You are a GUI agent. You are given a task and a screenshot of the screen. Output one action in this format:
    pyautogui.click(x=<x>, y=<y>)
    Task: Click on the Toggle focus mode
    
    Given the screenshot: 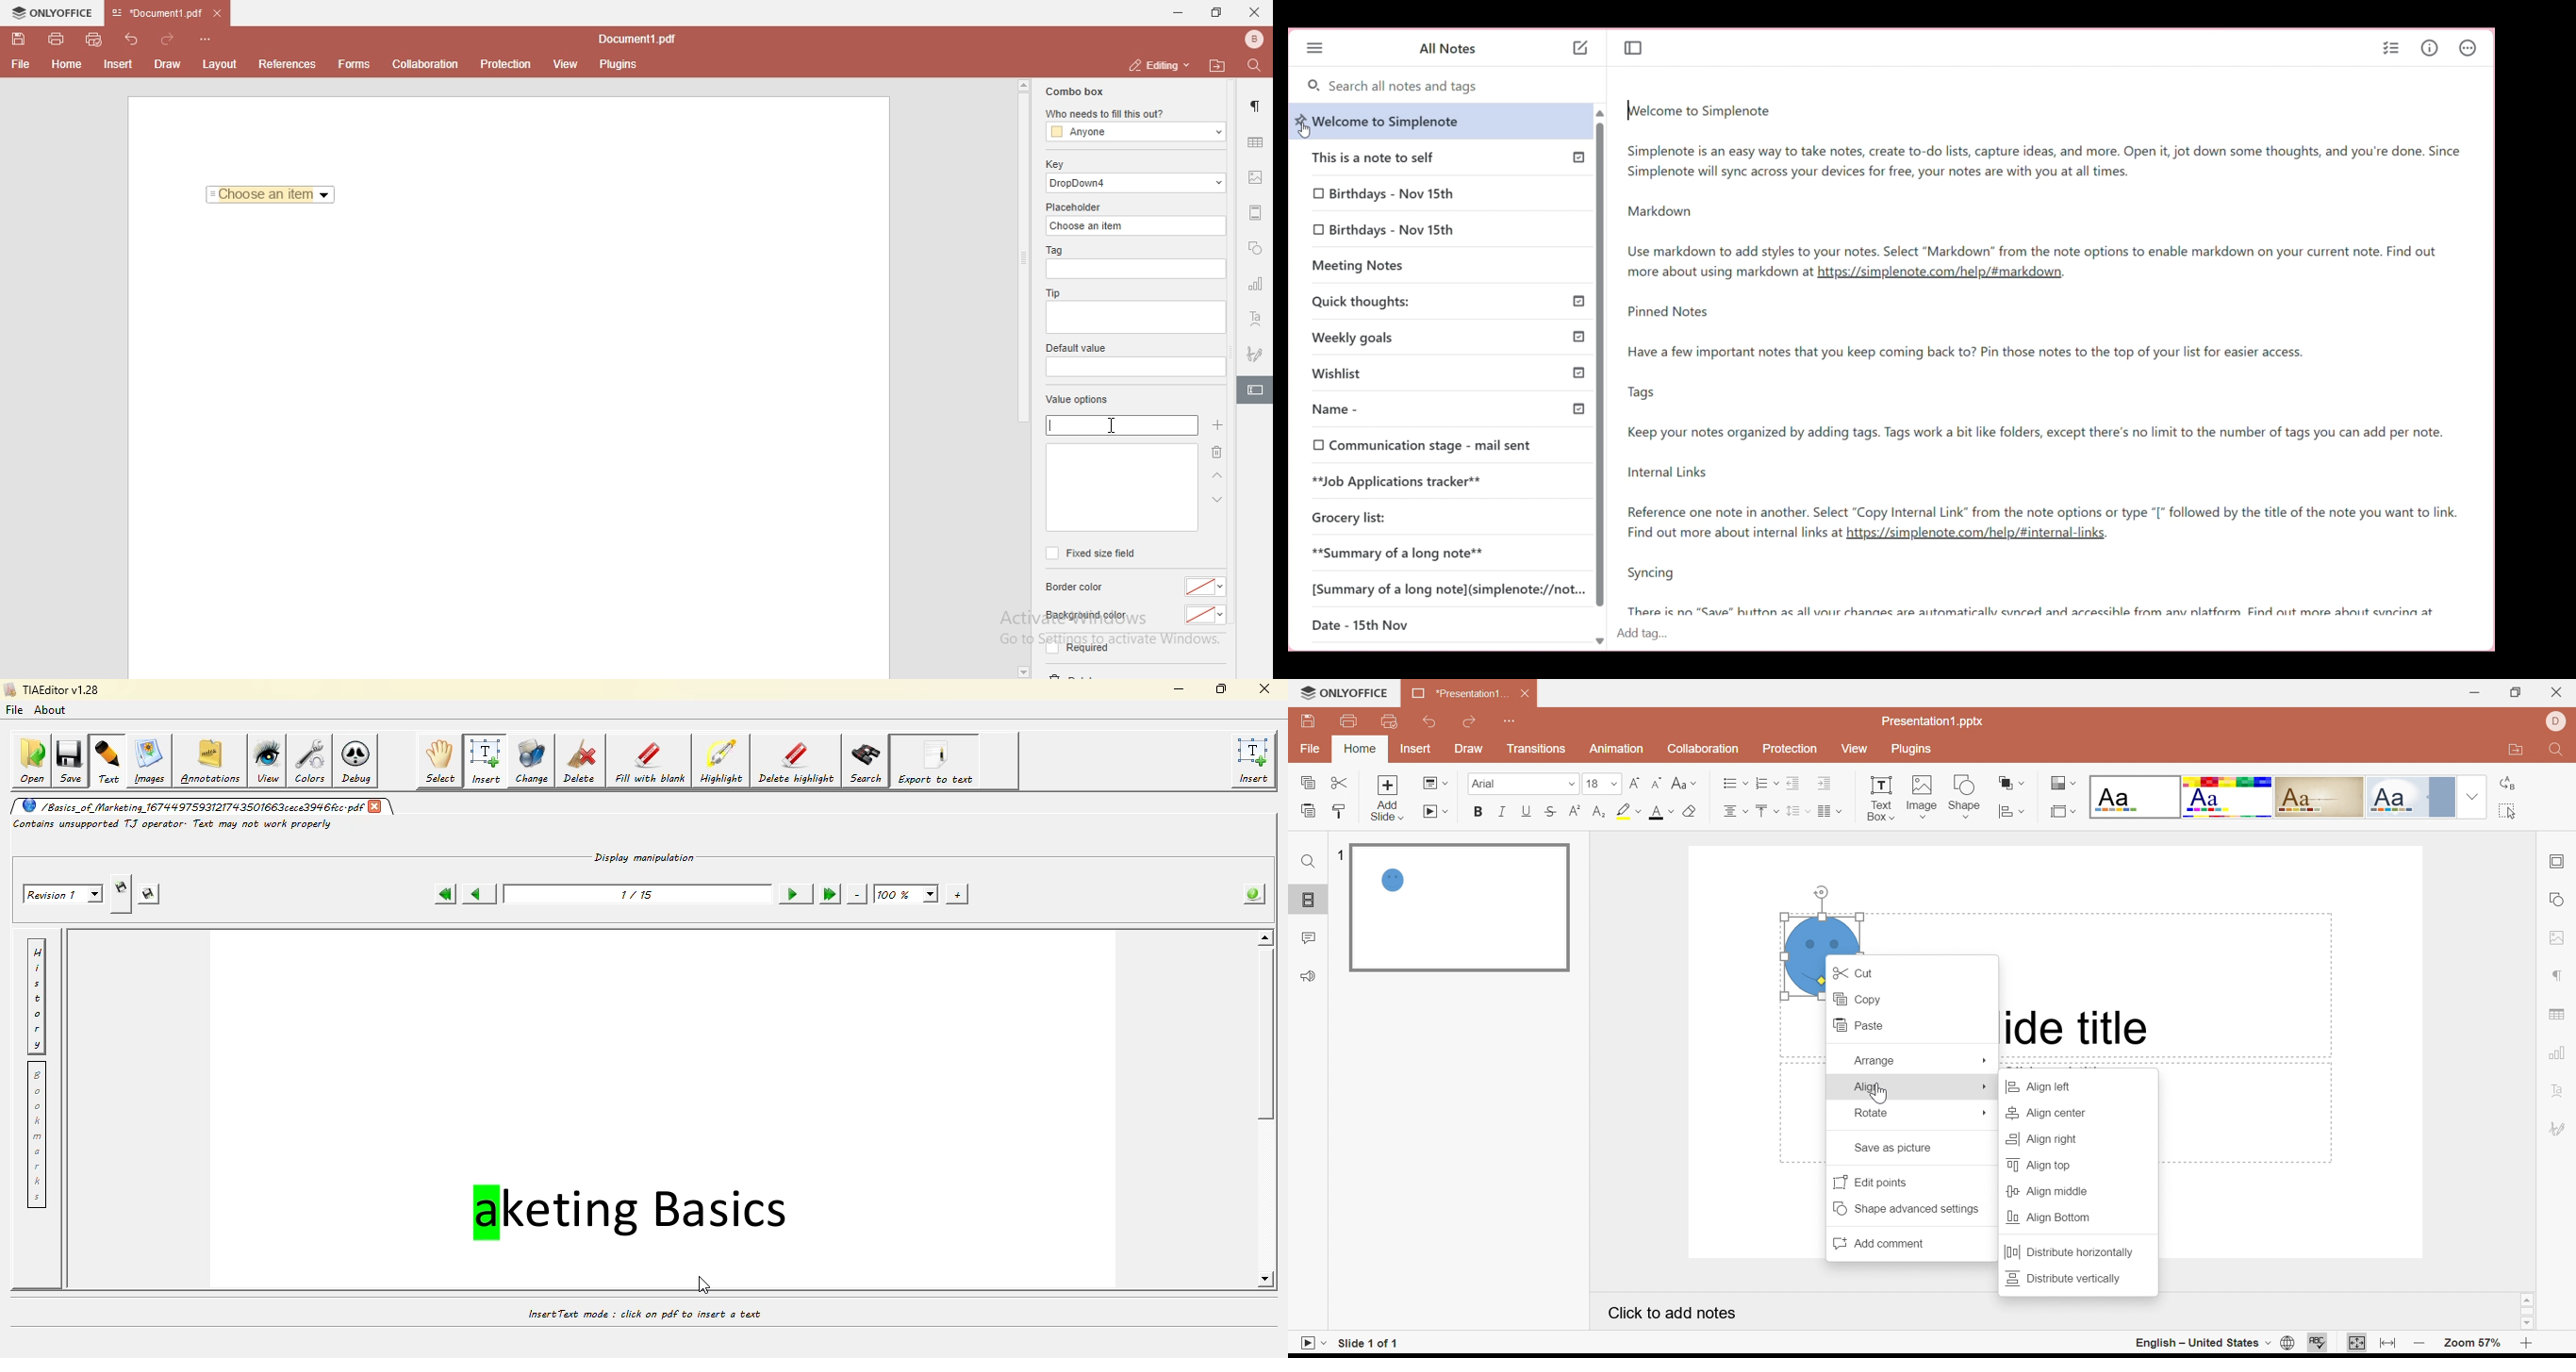 What is the action you would take?
    pyautogui.click(x=1633, y=48)
    